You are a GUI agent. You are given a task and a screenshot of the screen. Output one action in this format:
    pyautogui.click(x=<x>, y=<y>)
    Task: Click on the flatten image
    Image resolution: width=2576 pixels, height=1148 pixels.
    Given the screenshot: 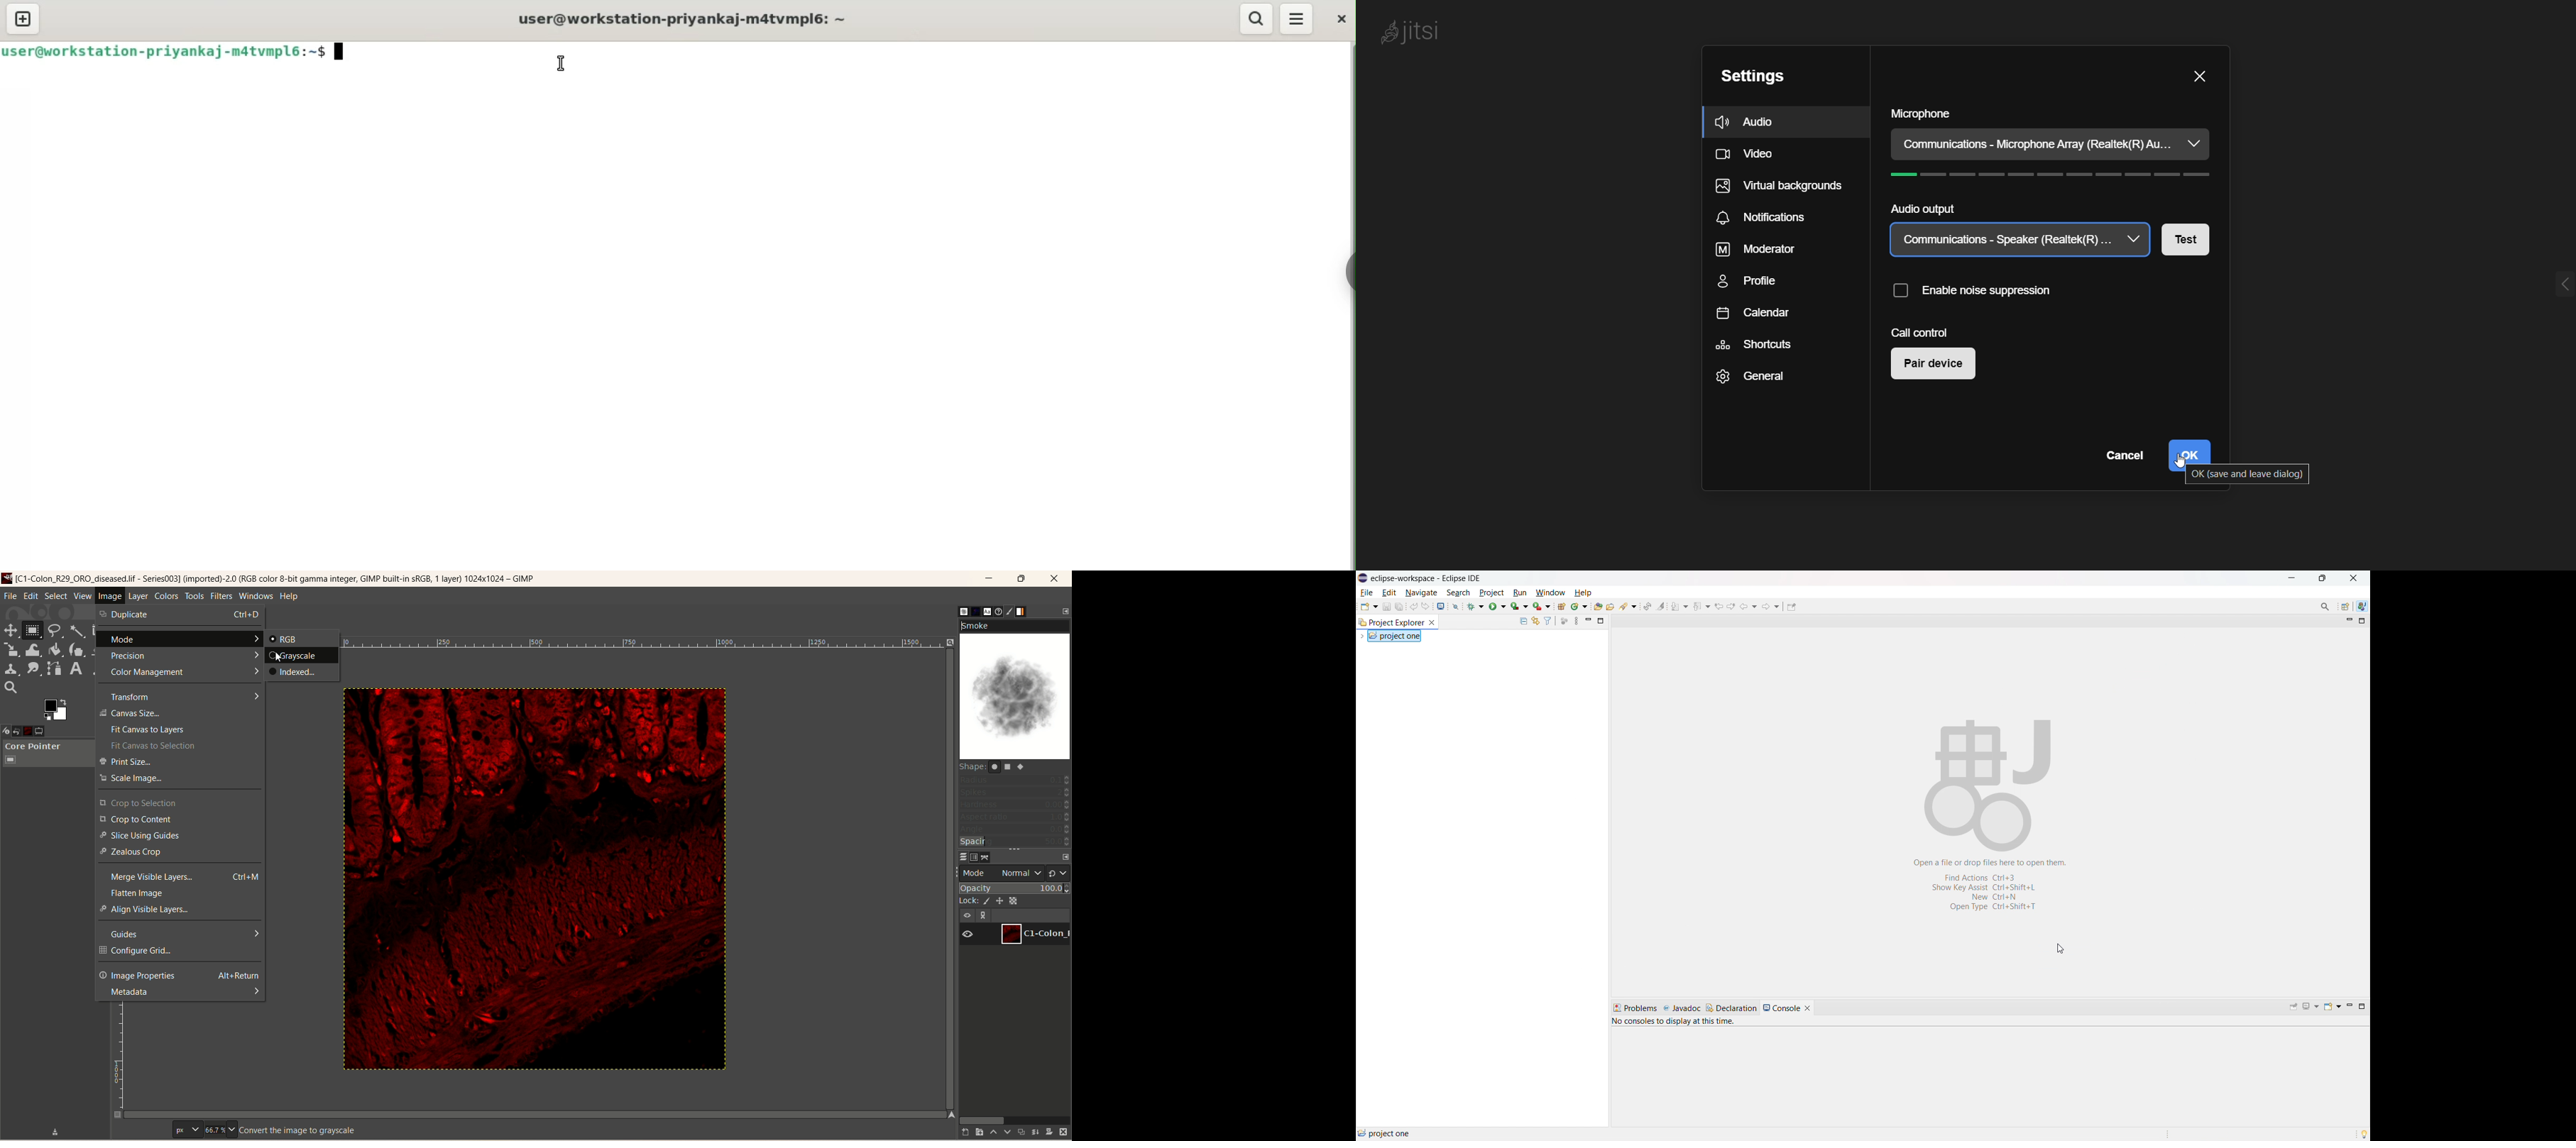 What is the action you would take?
    pyautogui.click(x=180, y=893)
    